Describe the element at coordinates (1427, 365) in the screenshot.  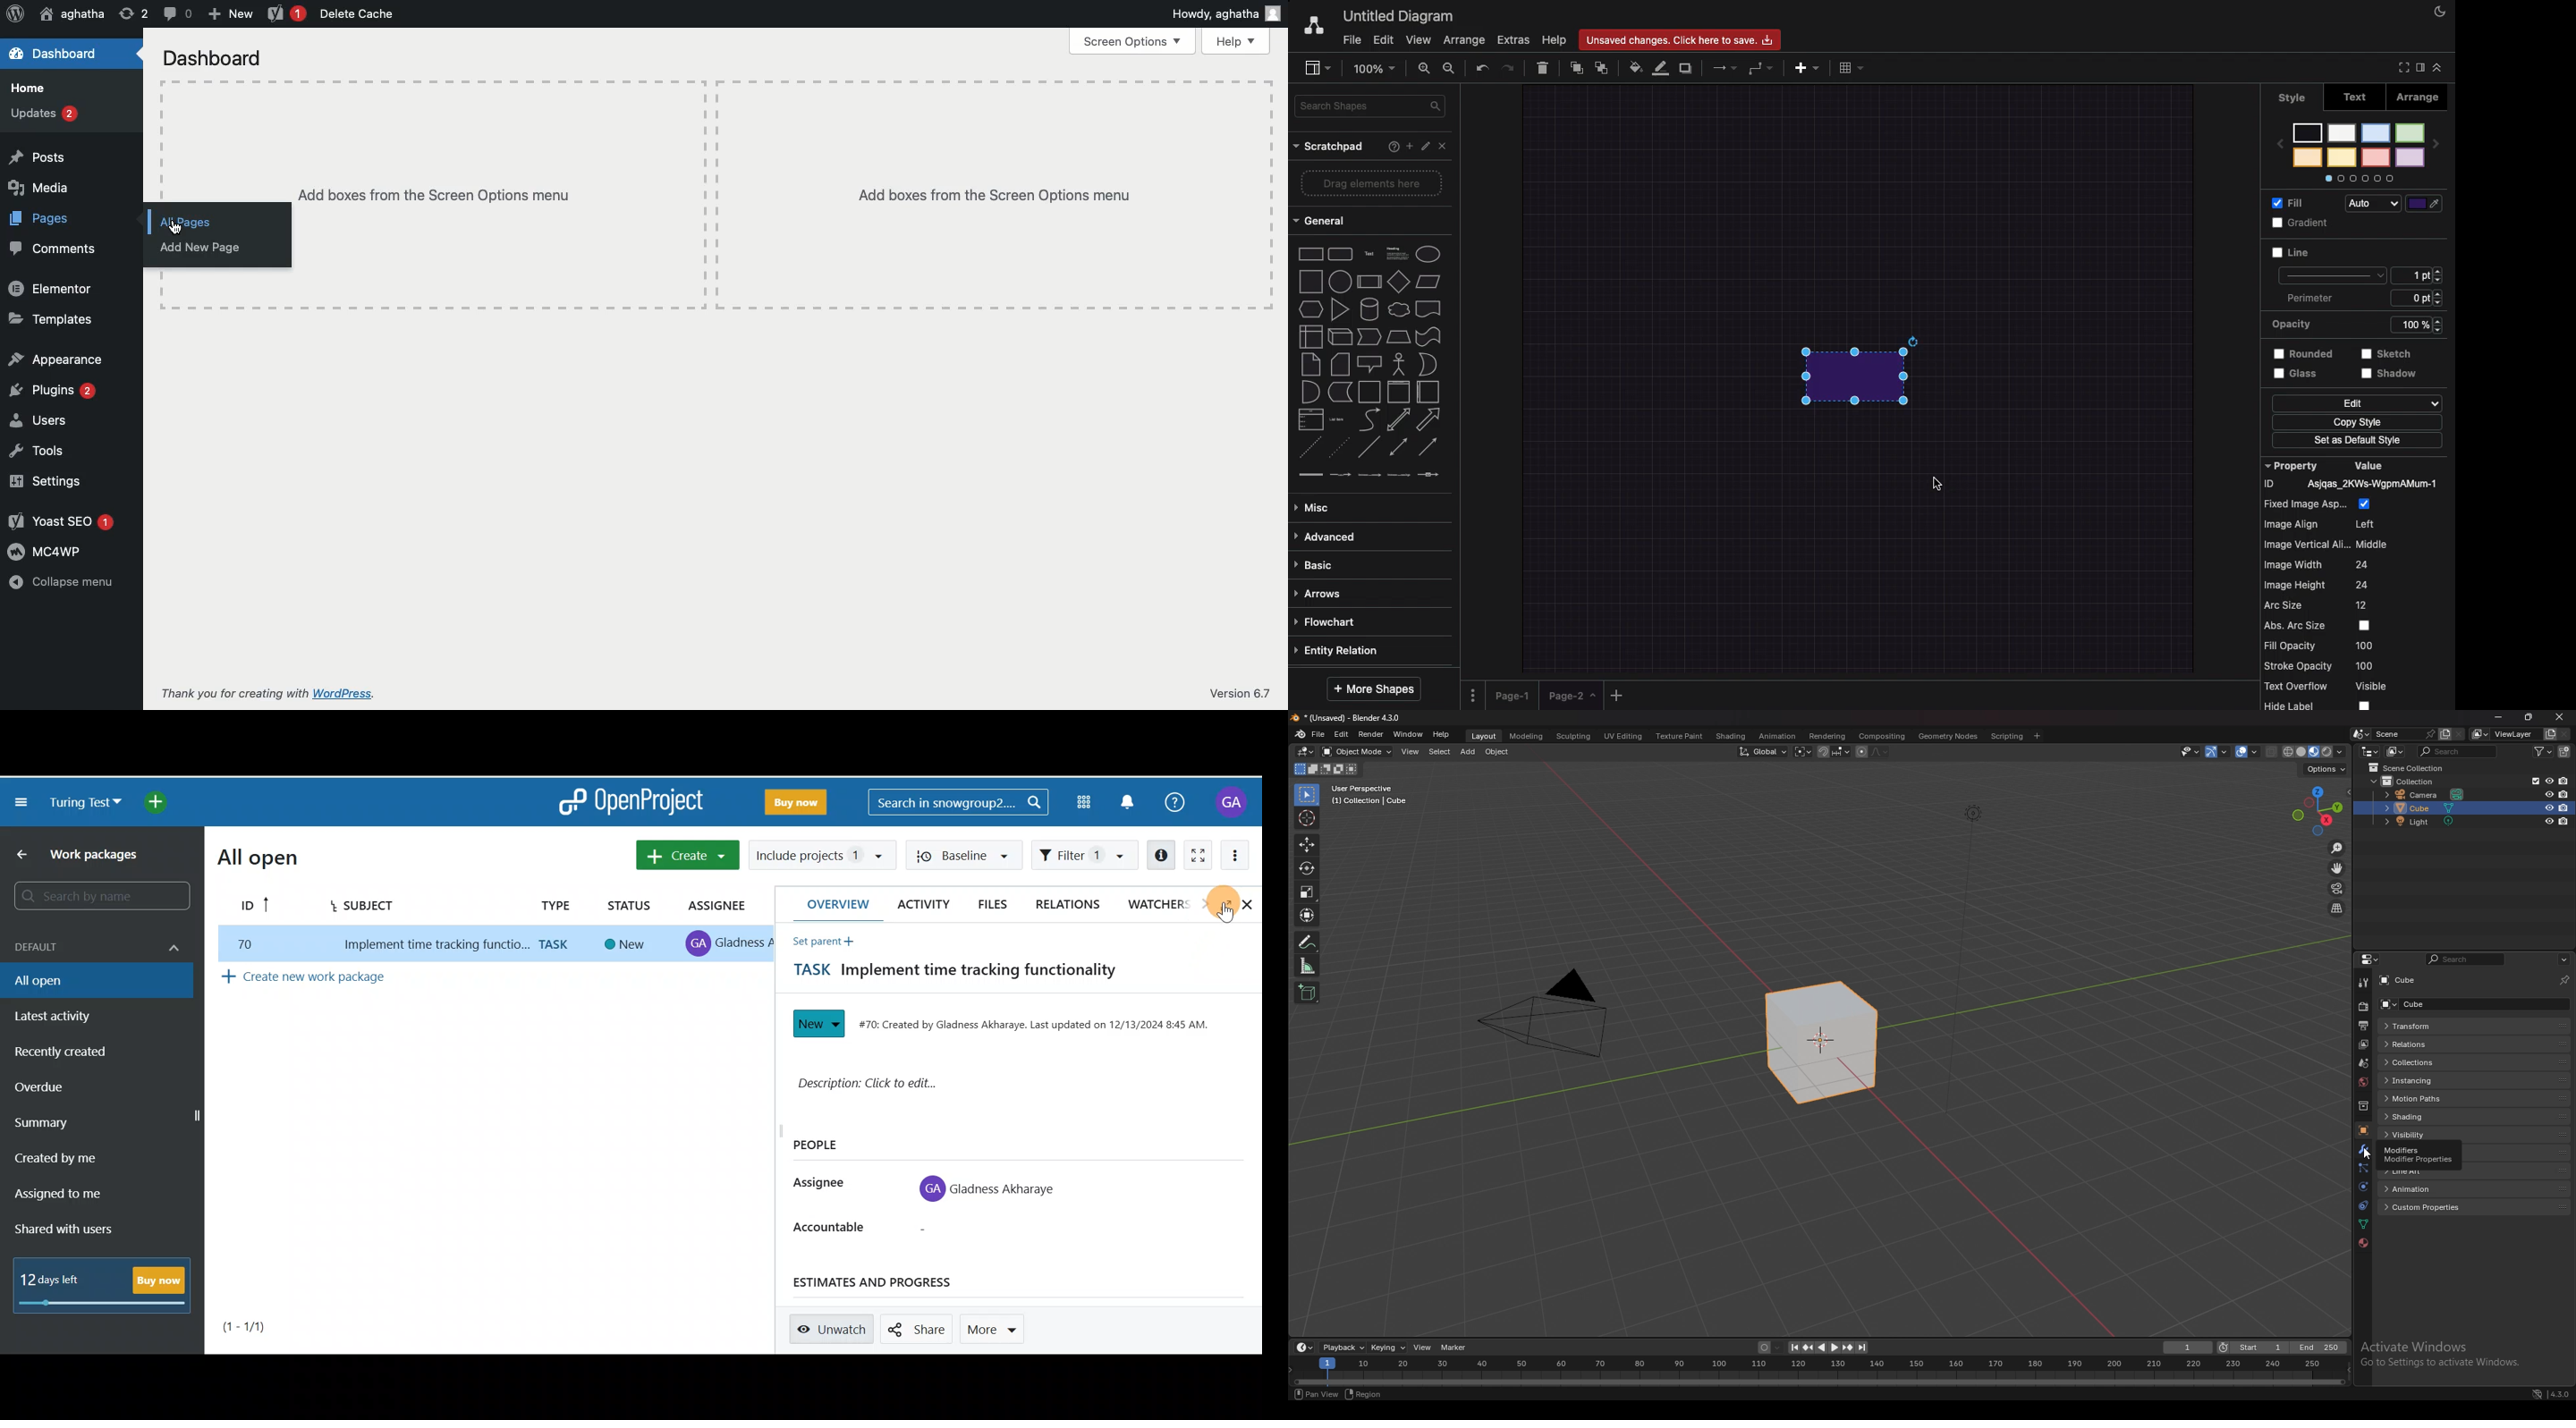
I see `or` at that location.